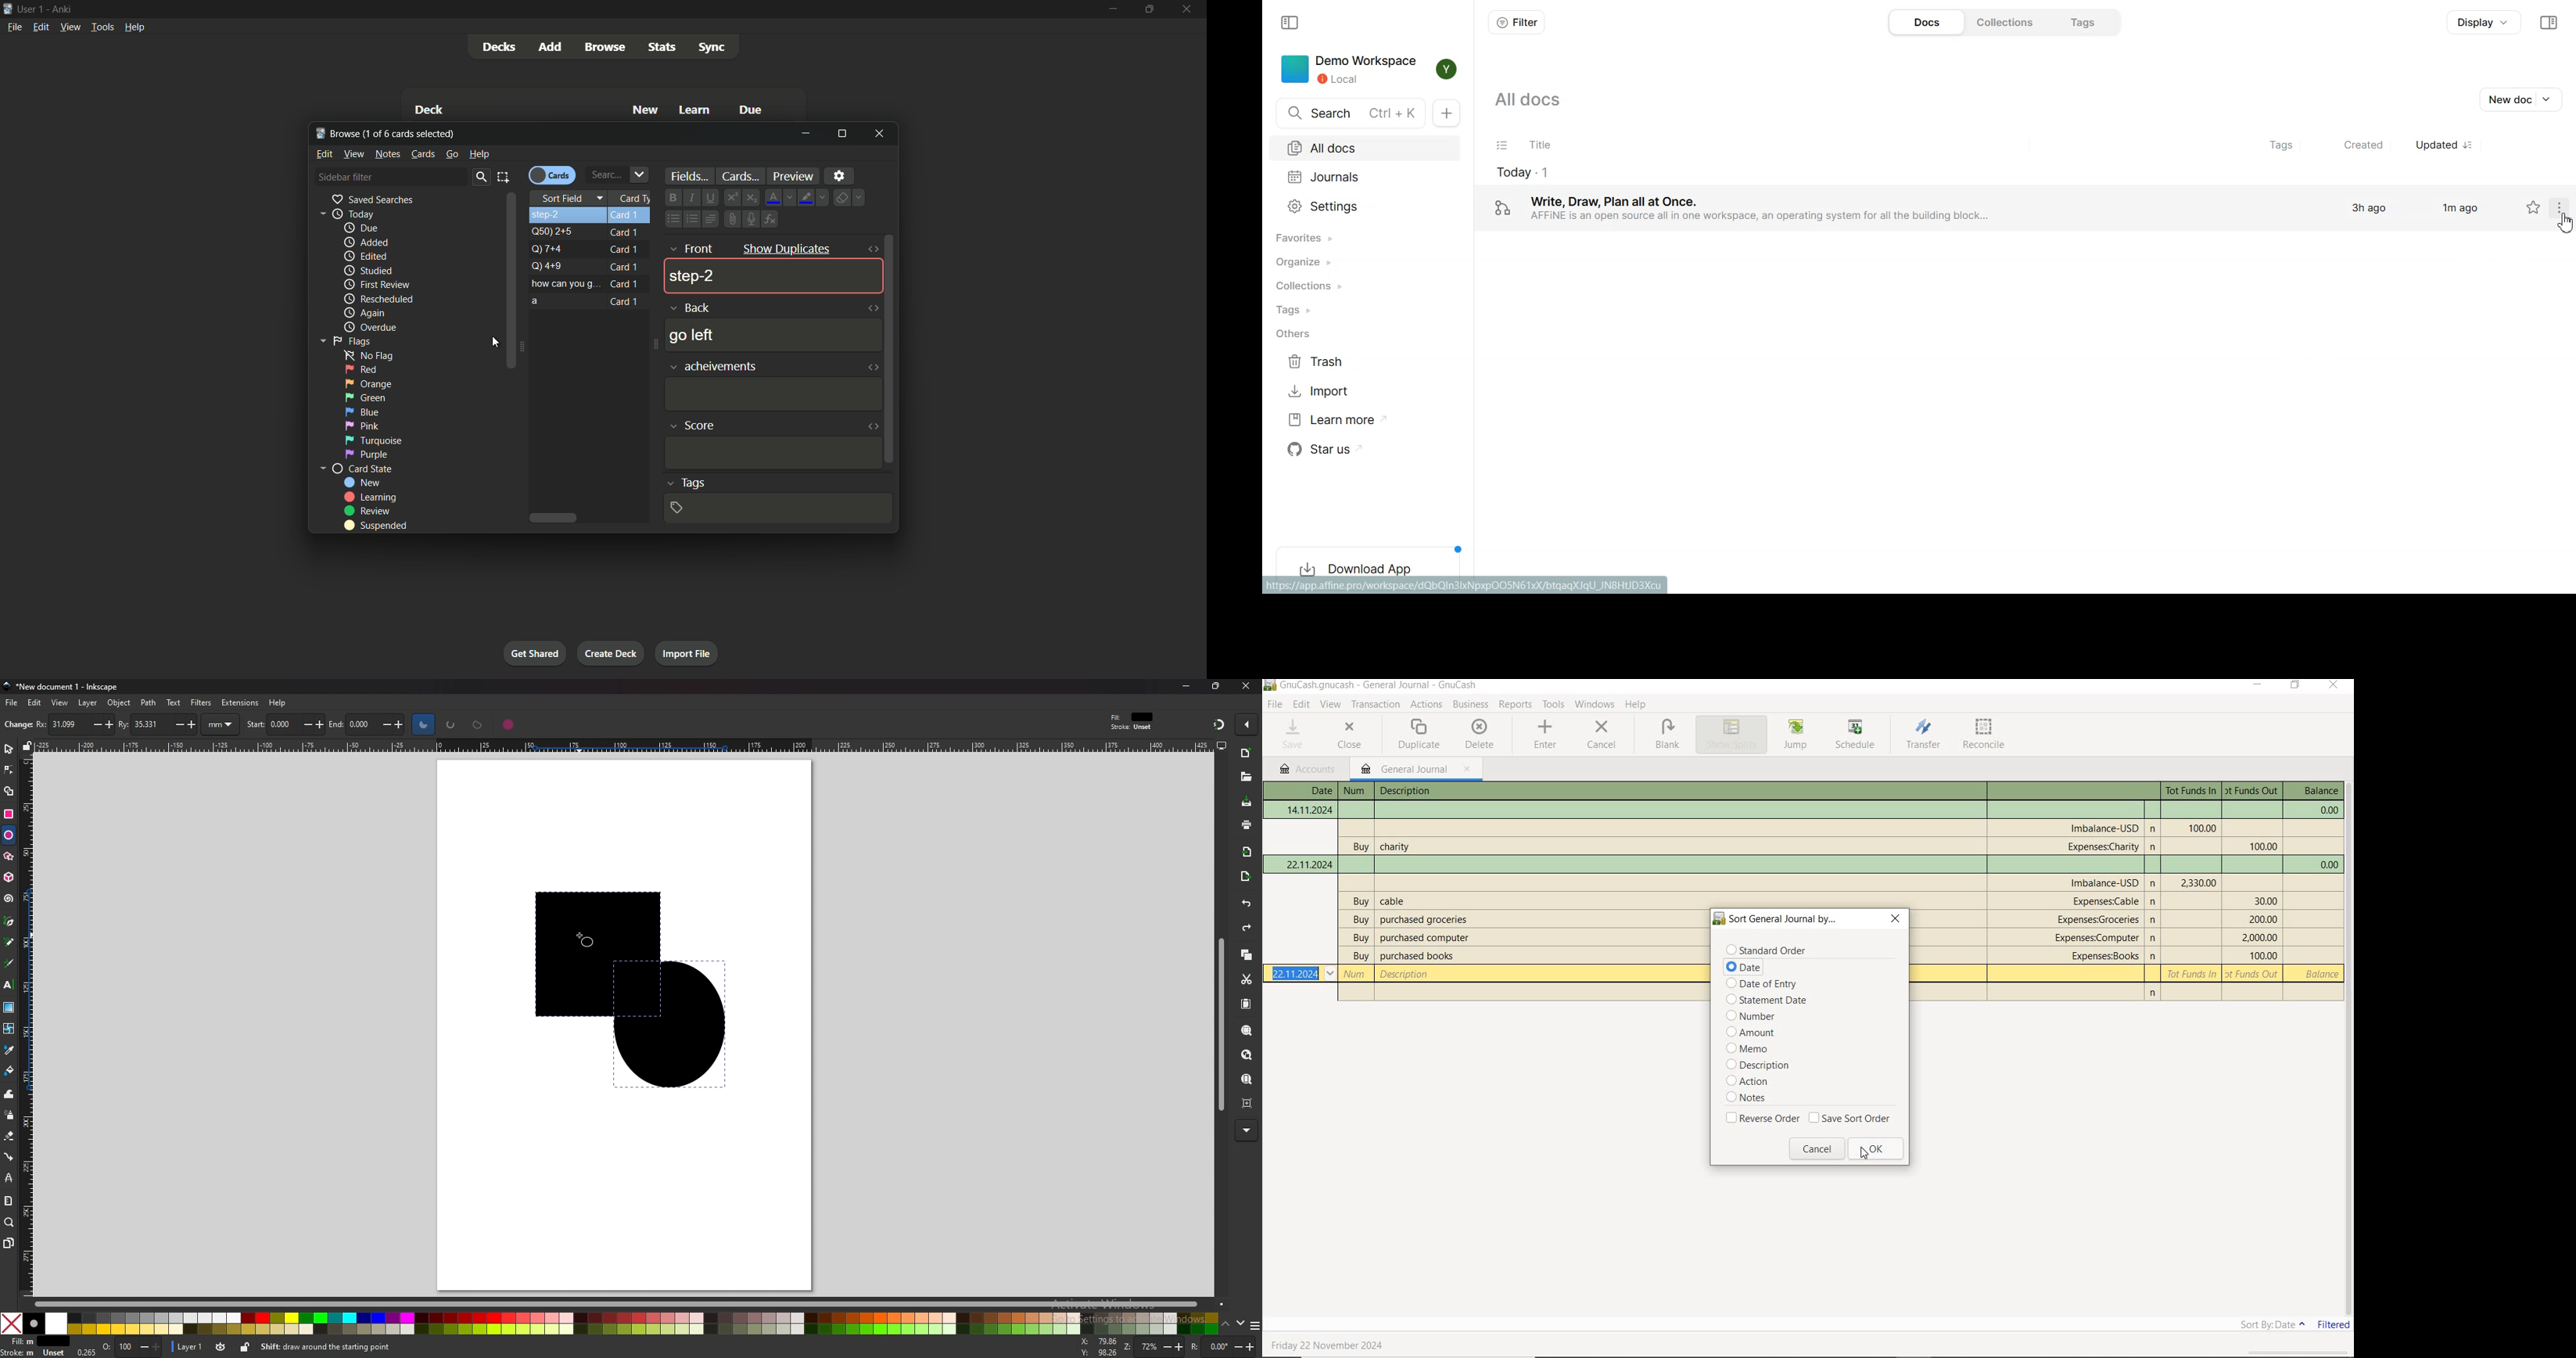 The width and height of the screenshot is (2576, 1372). What do you see at coordinates (36, 703) in the screenshot?
I see `edit` at bounding box center [36, 703].